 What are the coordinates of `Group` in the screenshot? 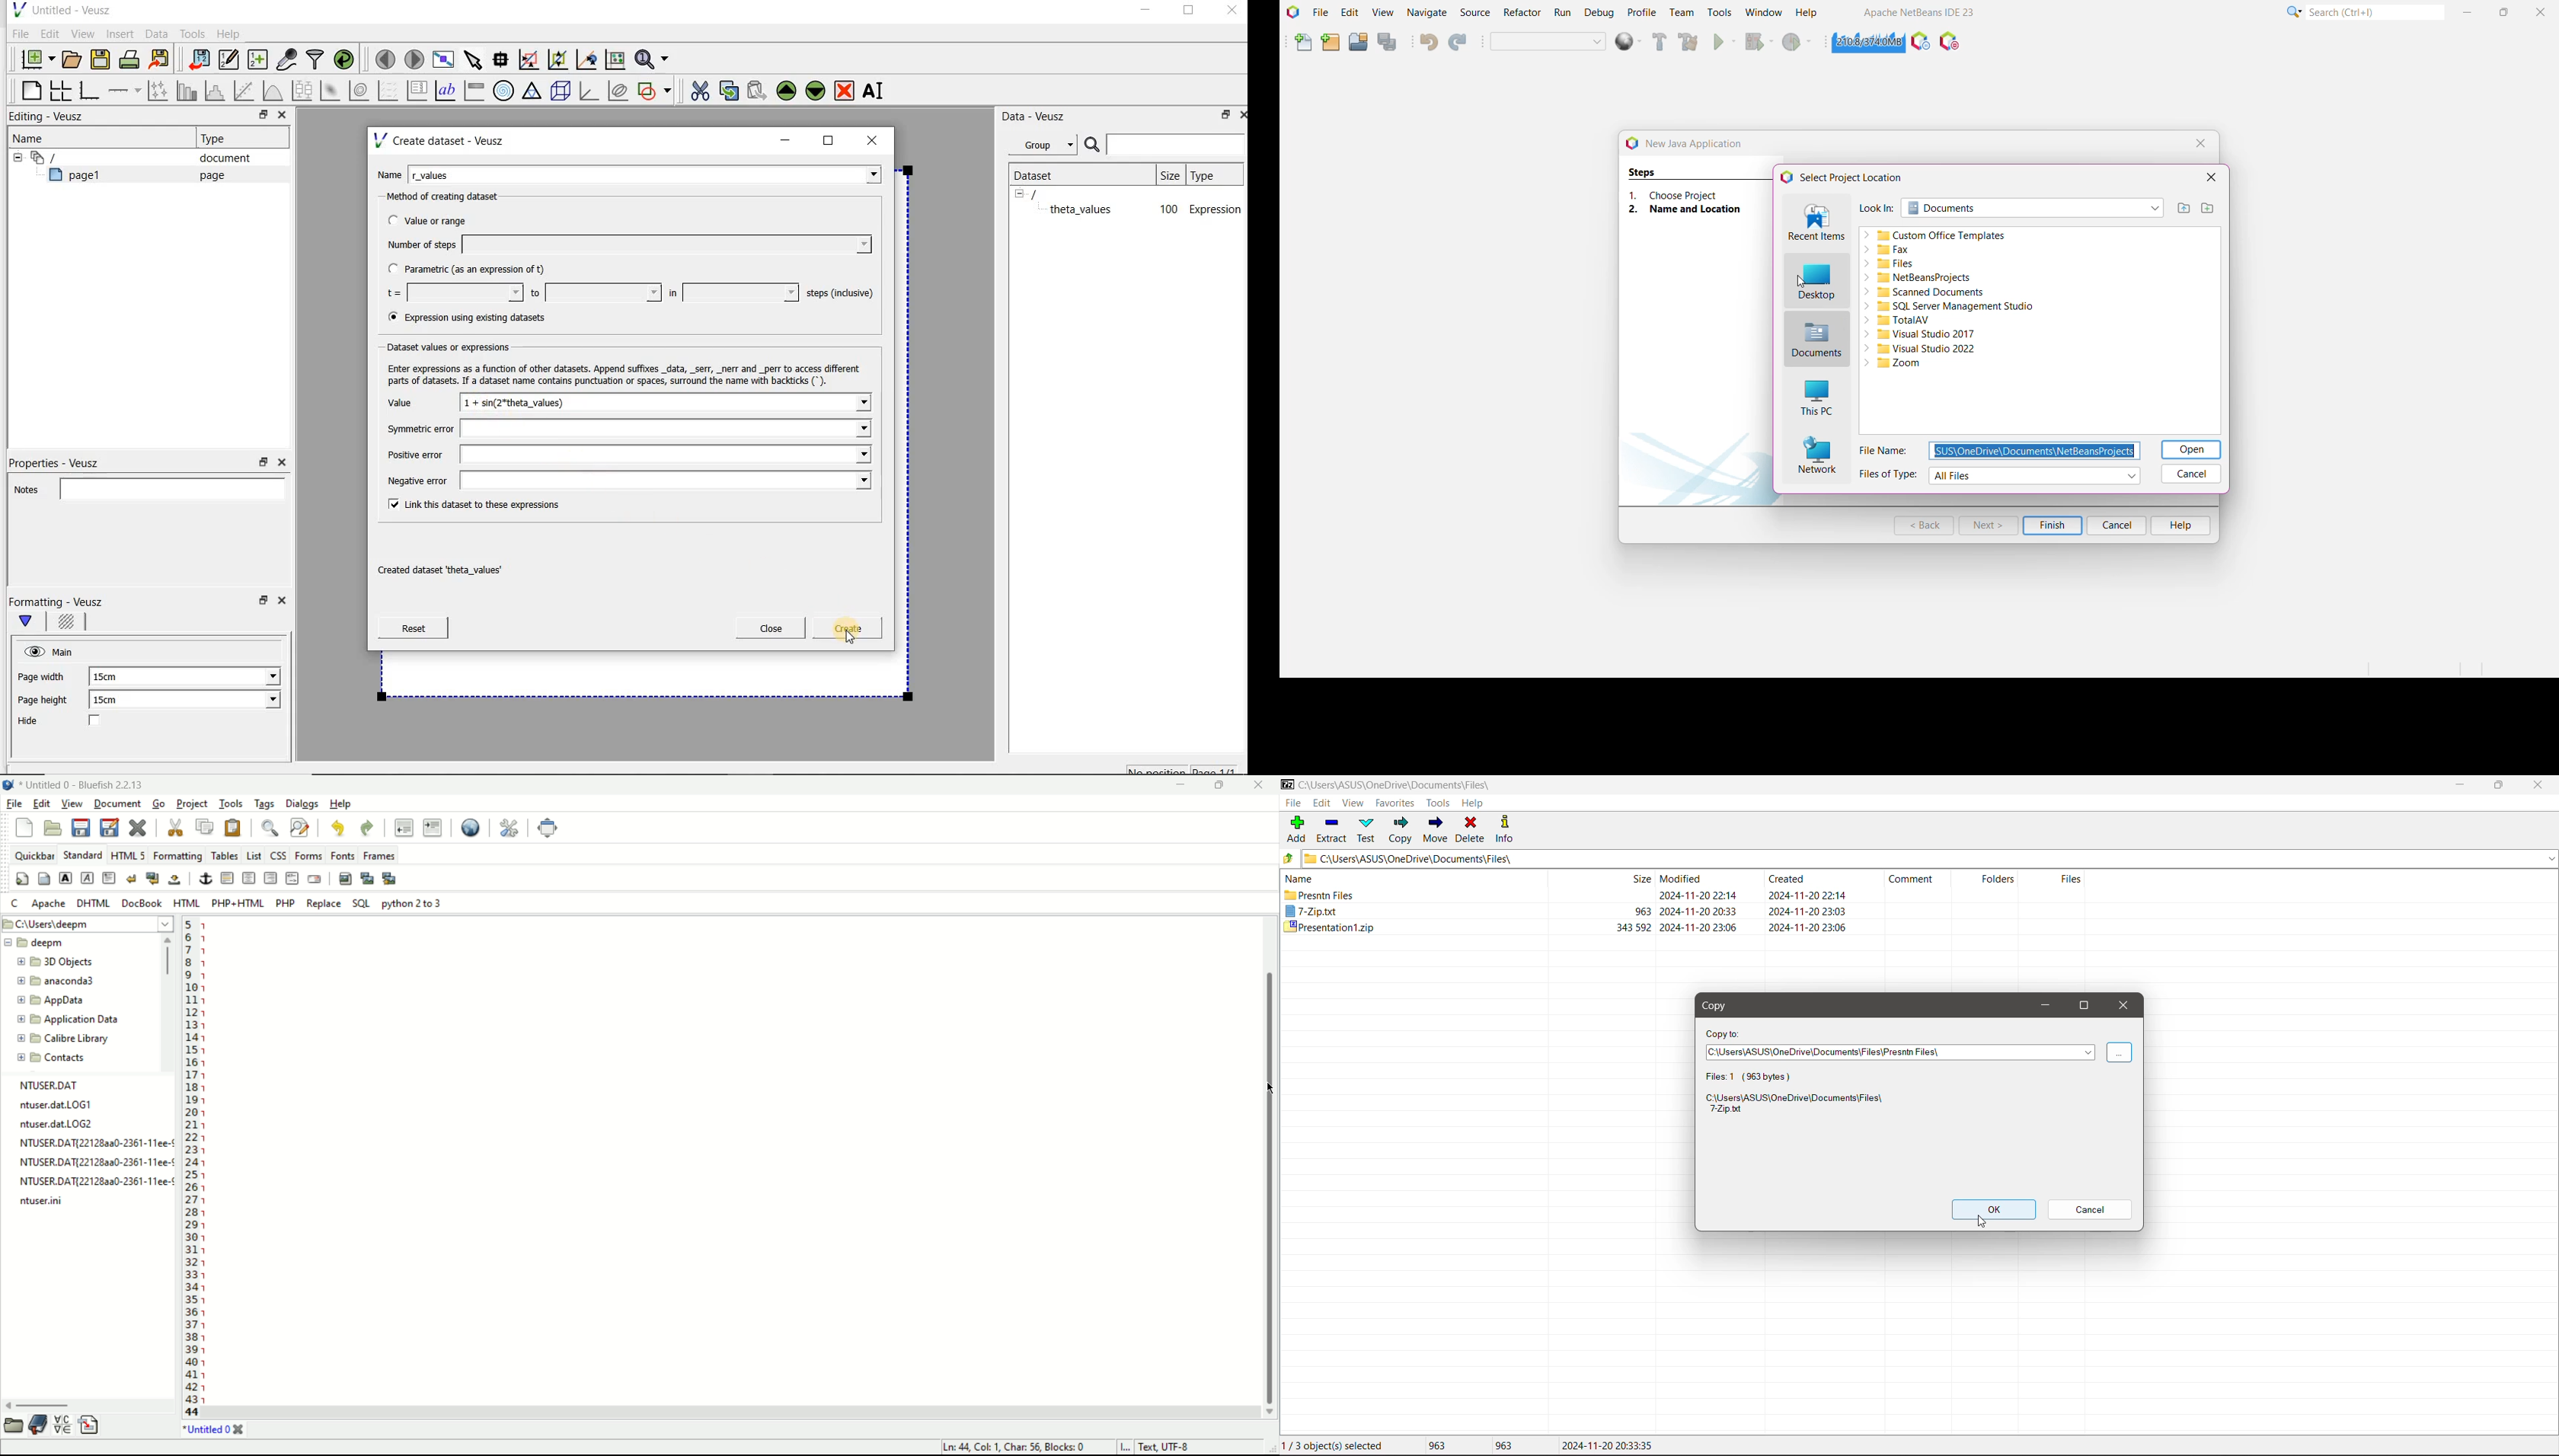 It's located at (1047, 147).